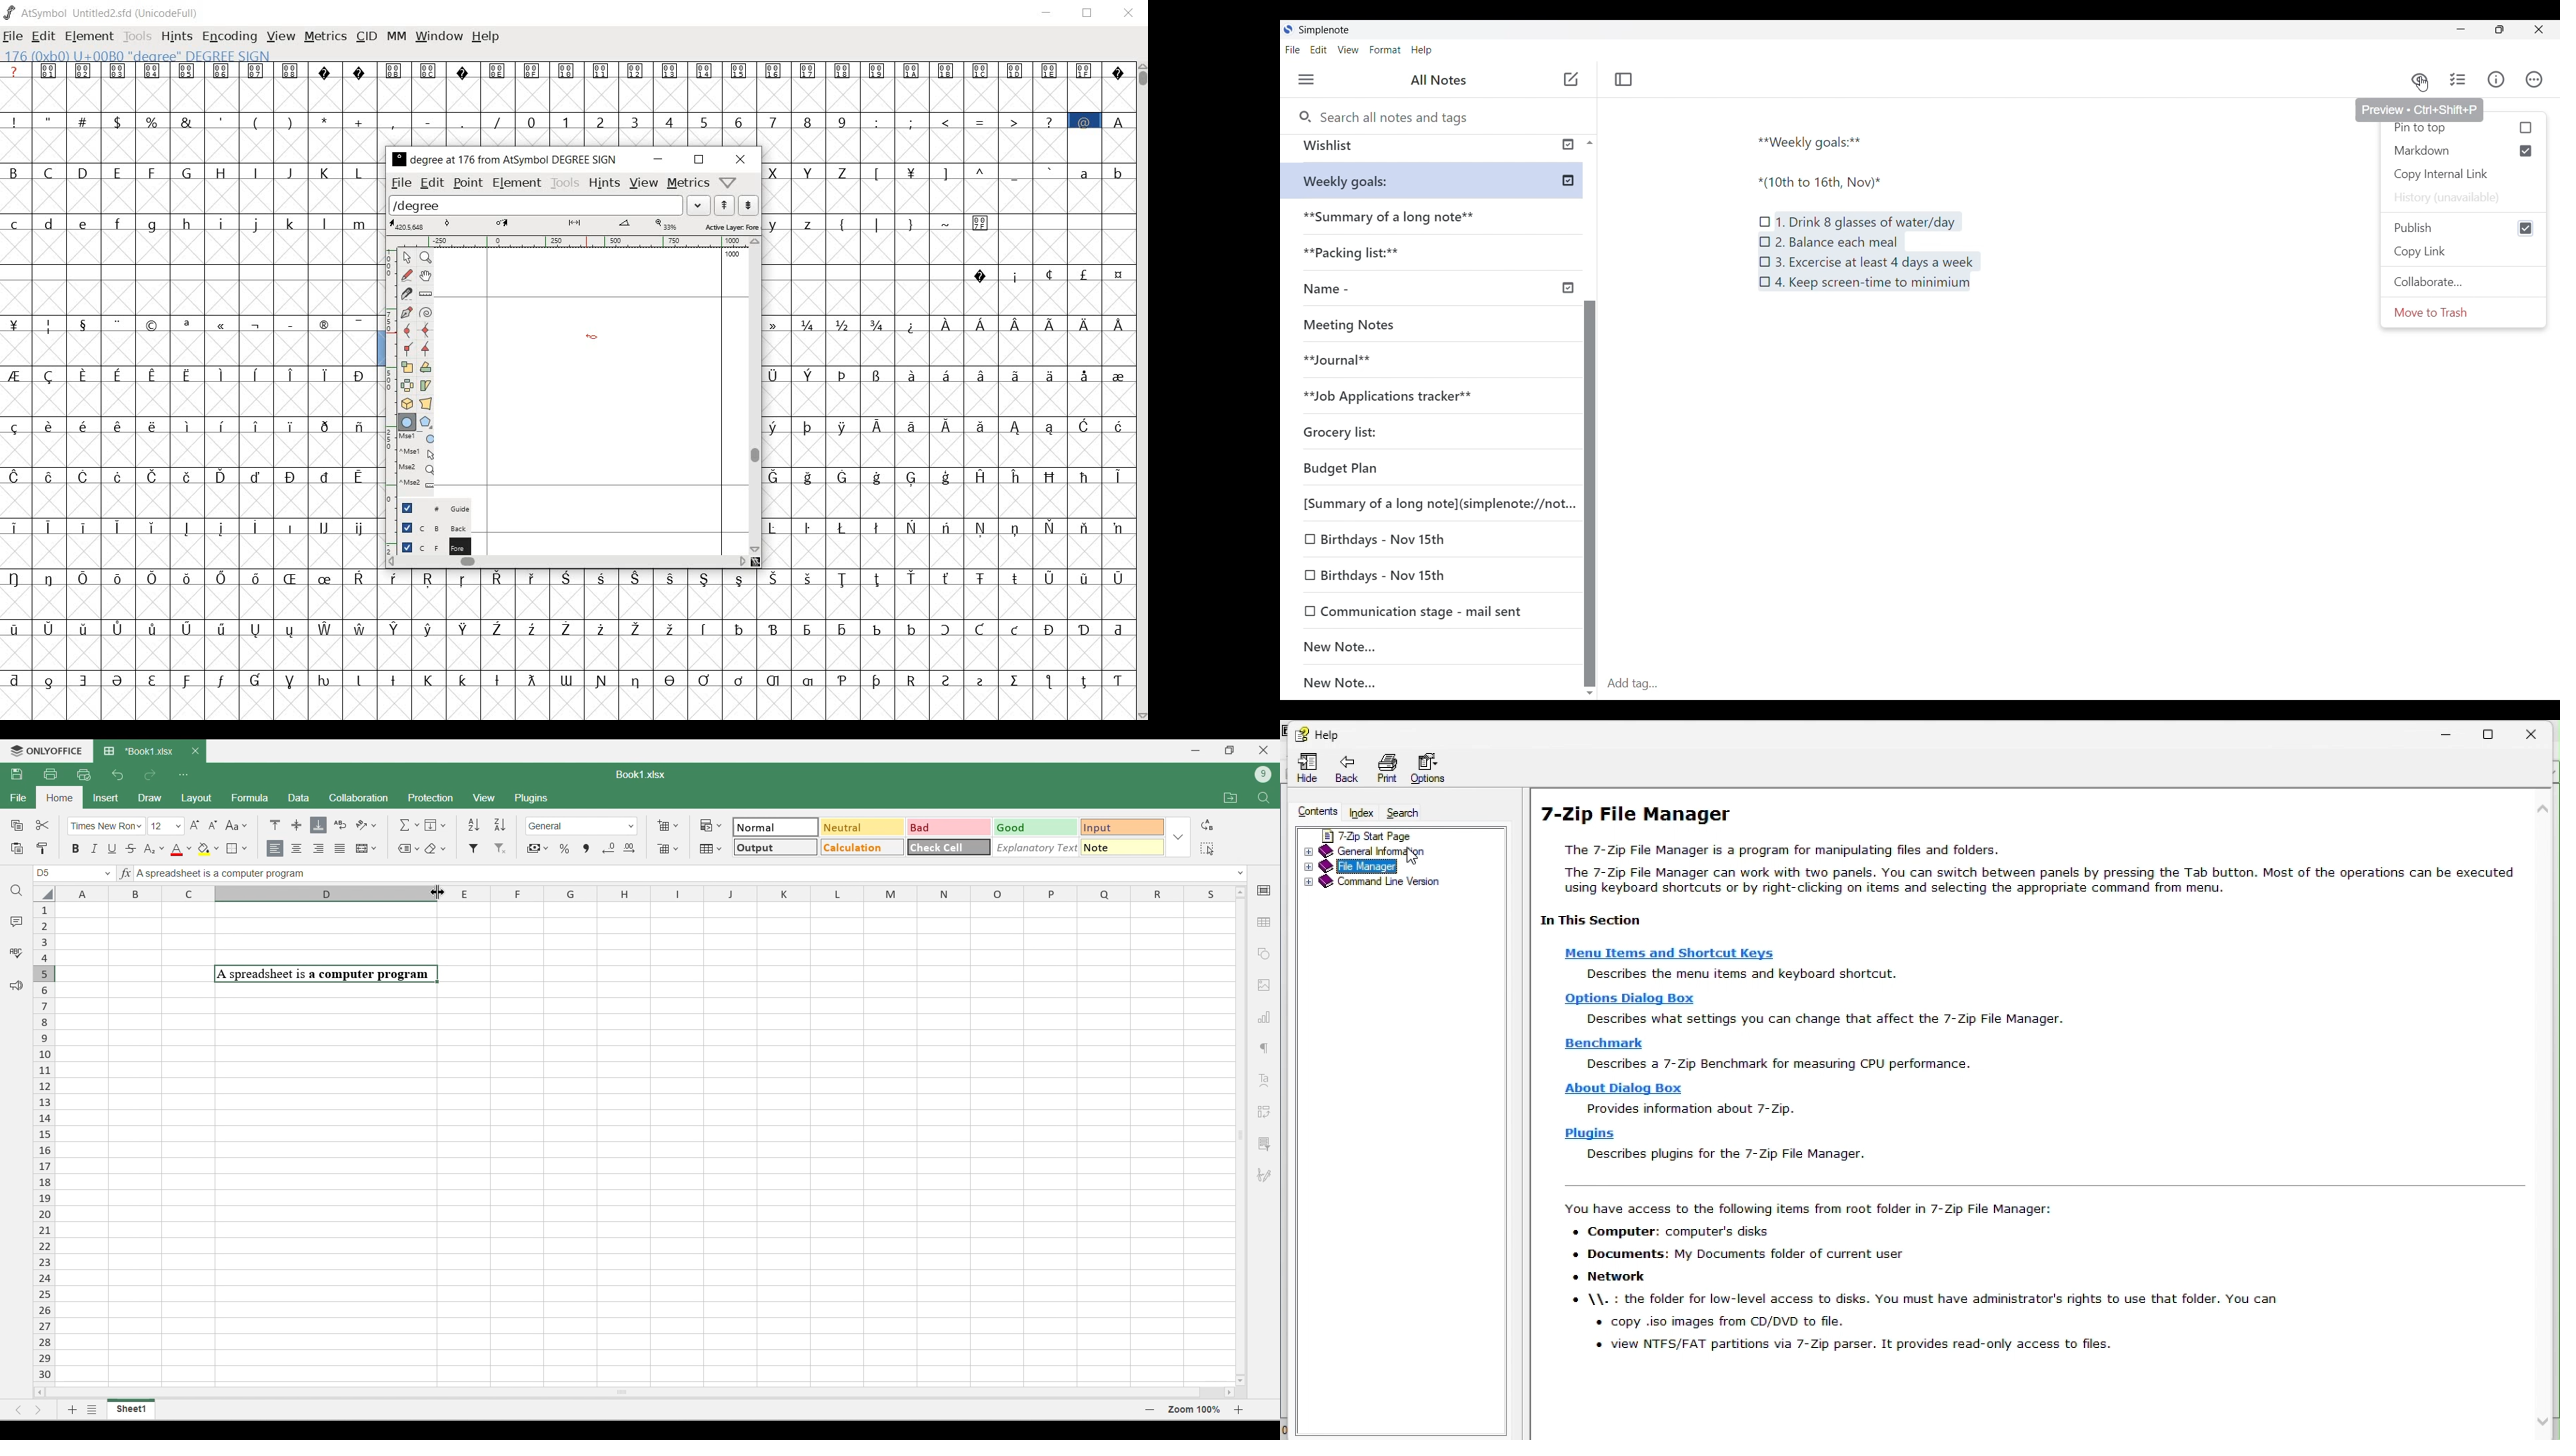 The image size is (2576, 1456). What do you see at coordinates (39, 1409) in the screenshot?
I see `Next` at bounding box center [39, 1409].